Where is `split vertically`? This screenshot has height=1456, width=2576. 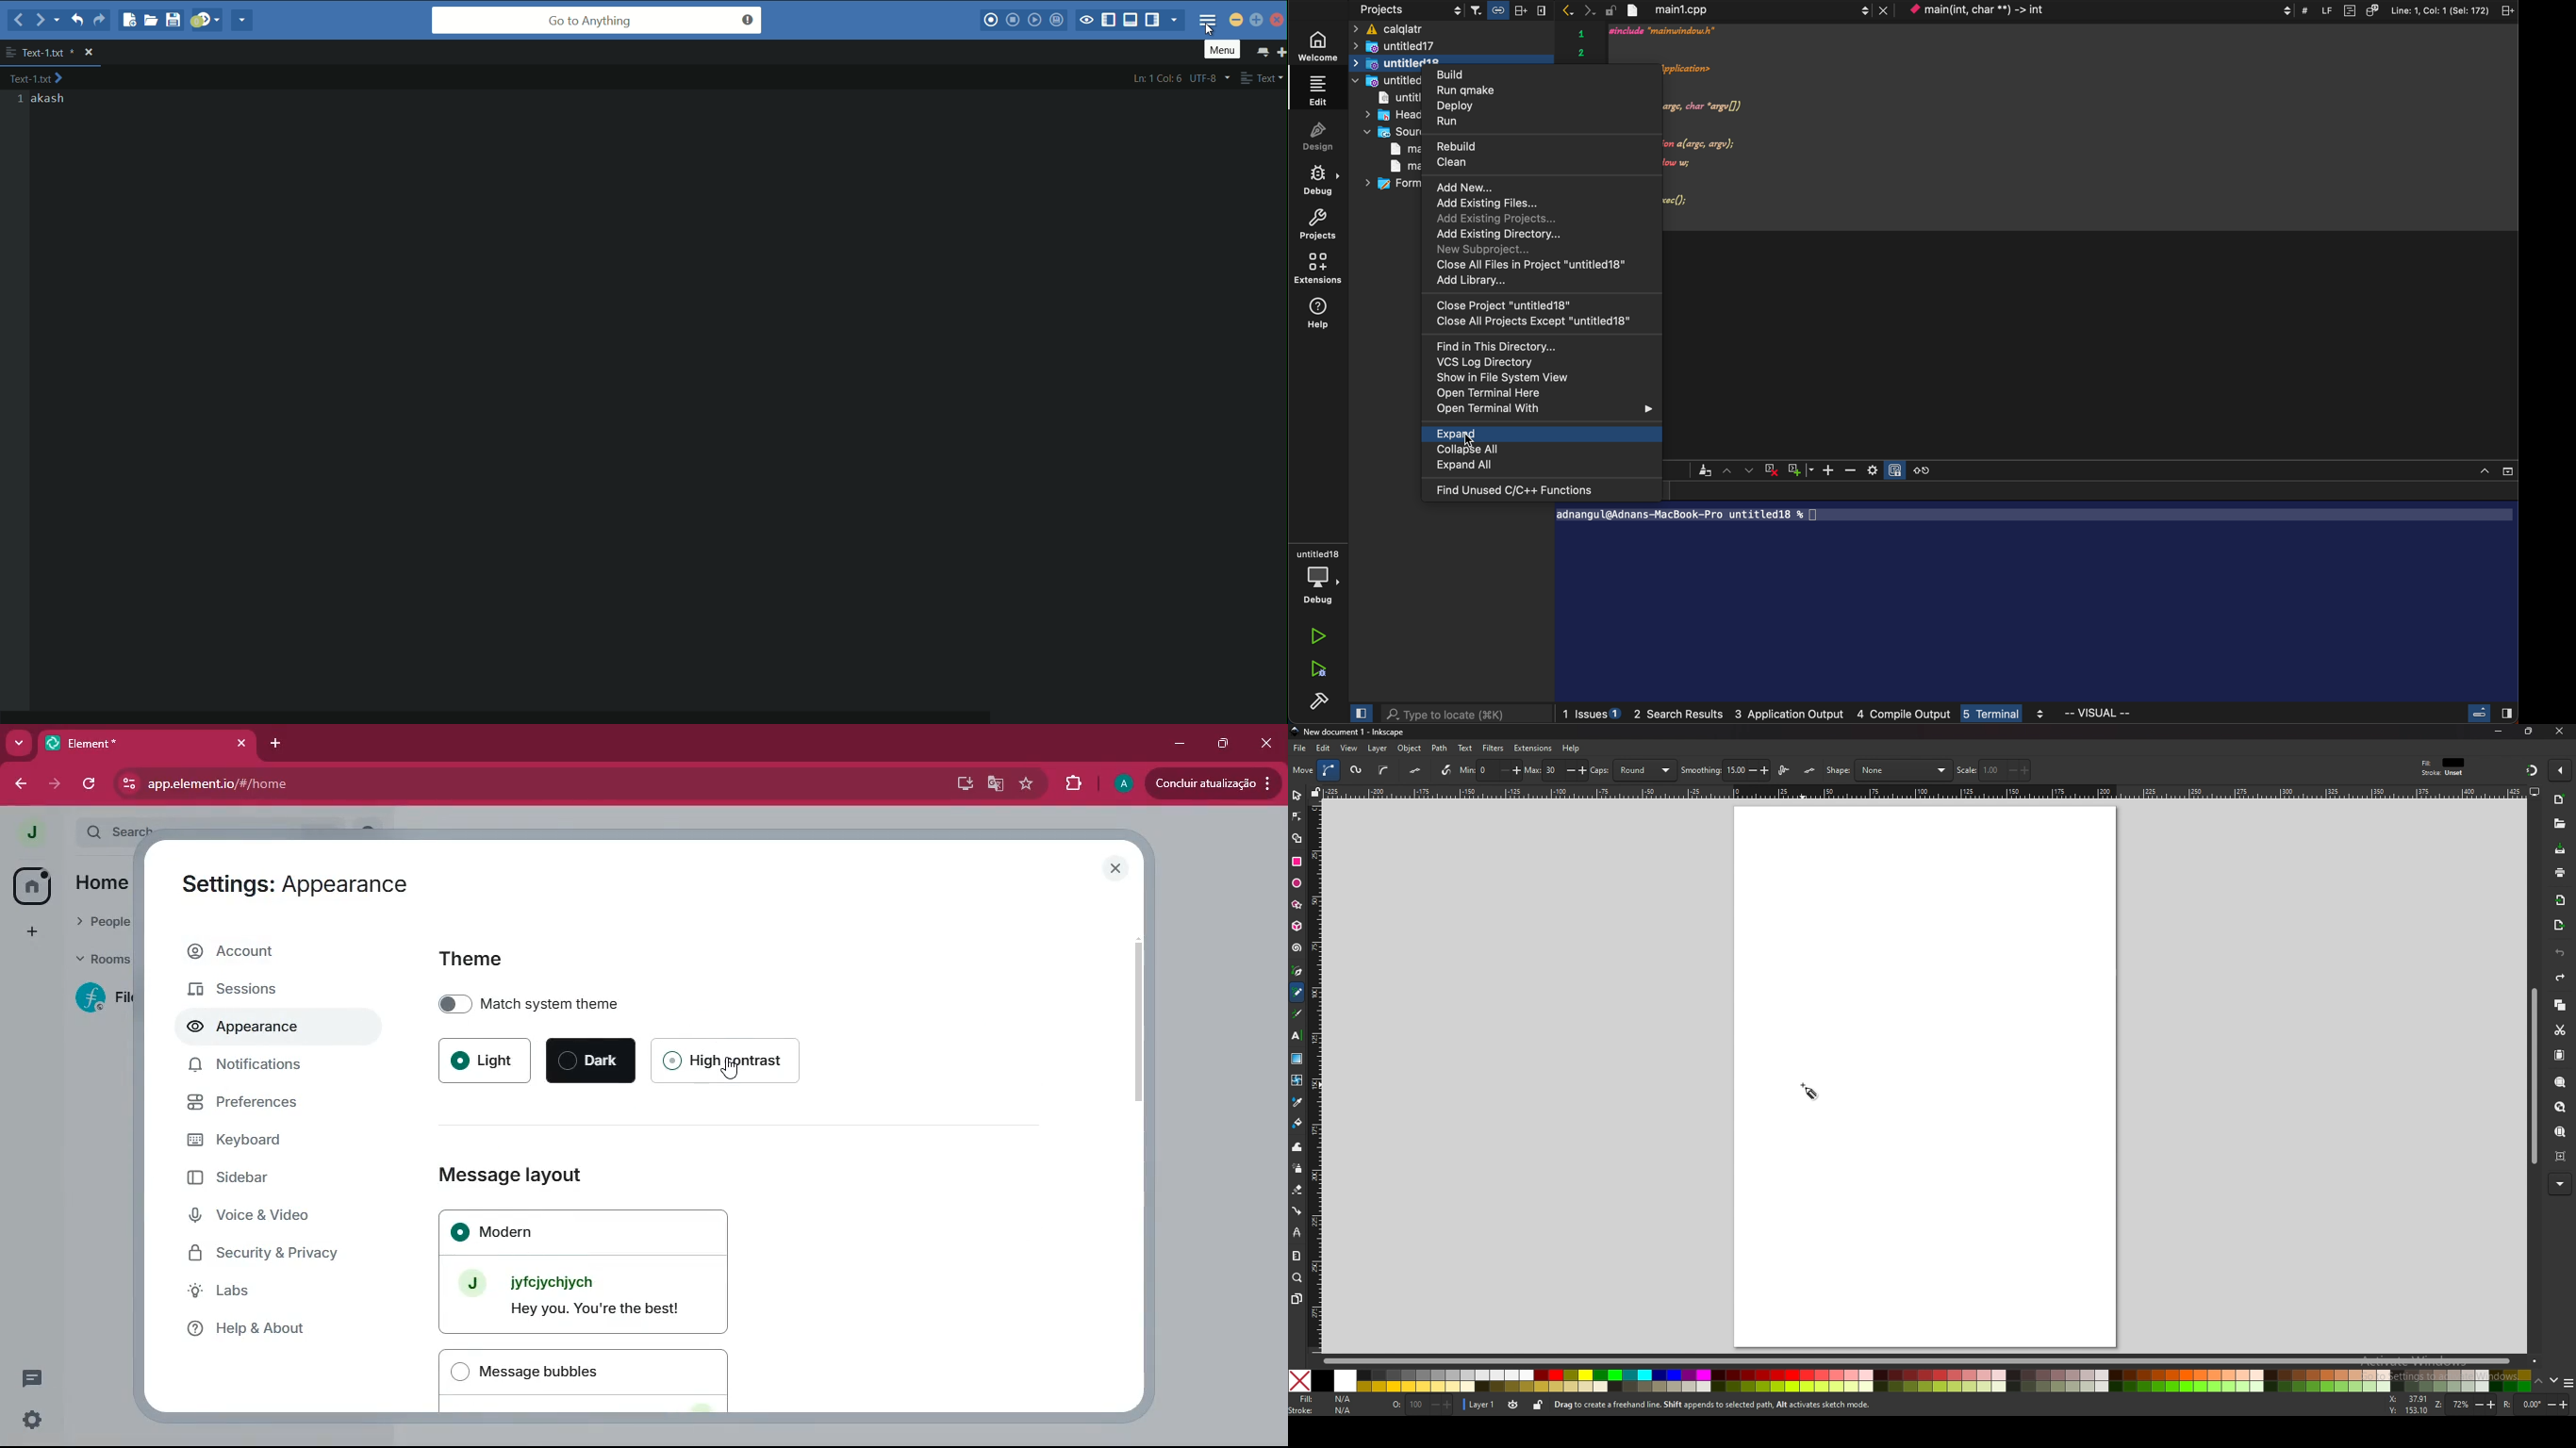
split vertically is located at coordinates (1541, 7).